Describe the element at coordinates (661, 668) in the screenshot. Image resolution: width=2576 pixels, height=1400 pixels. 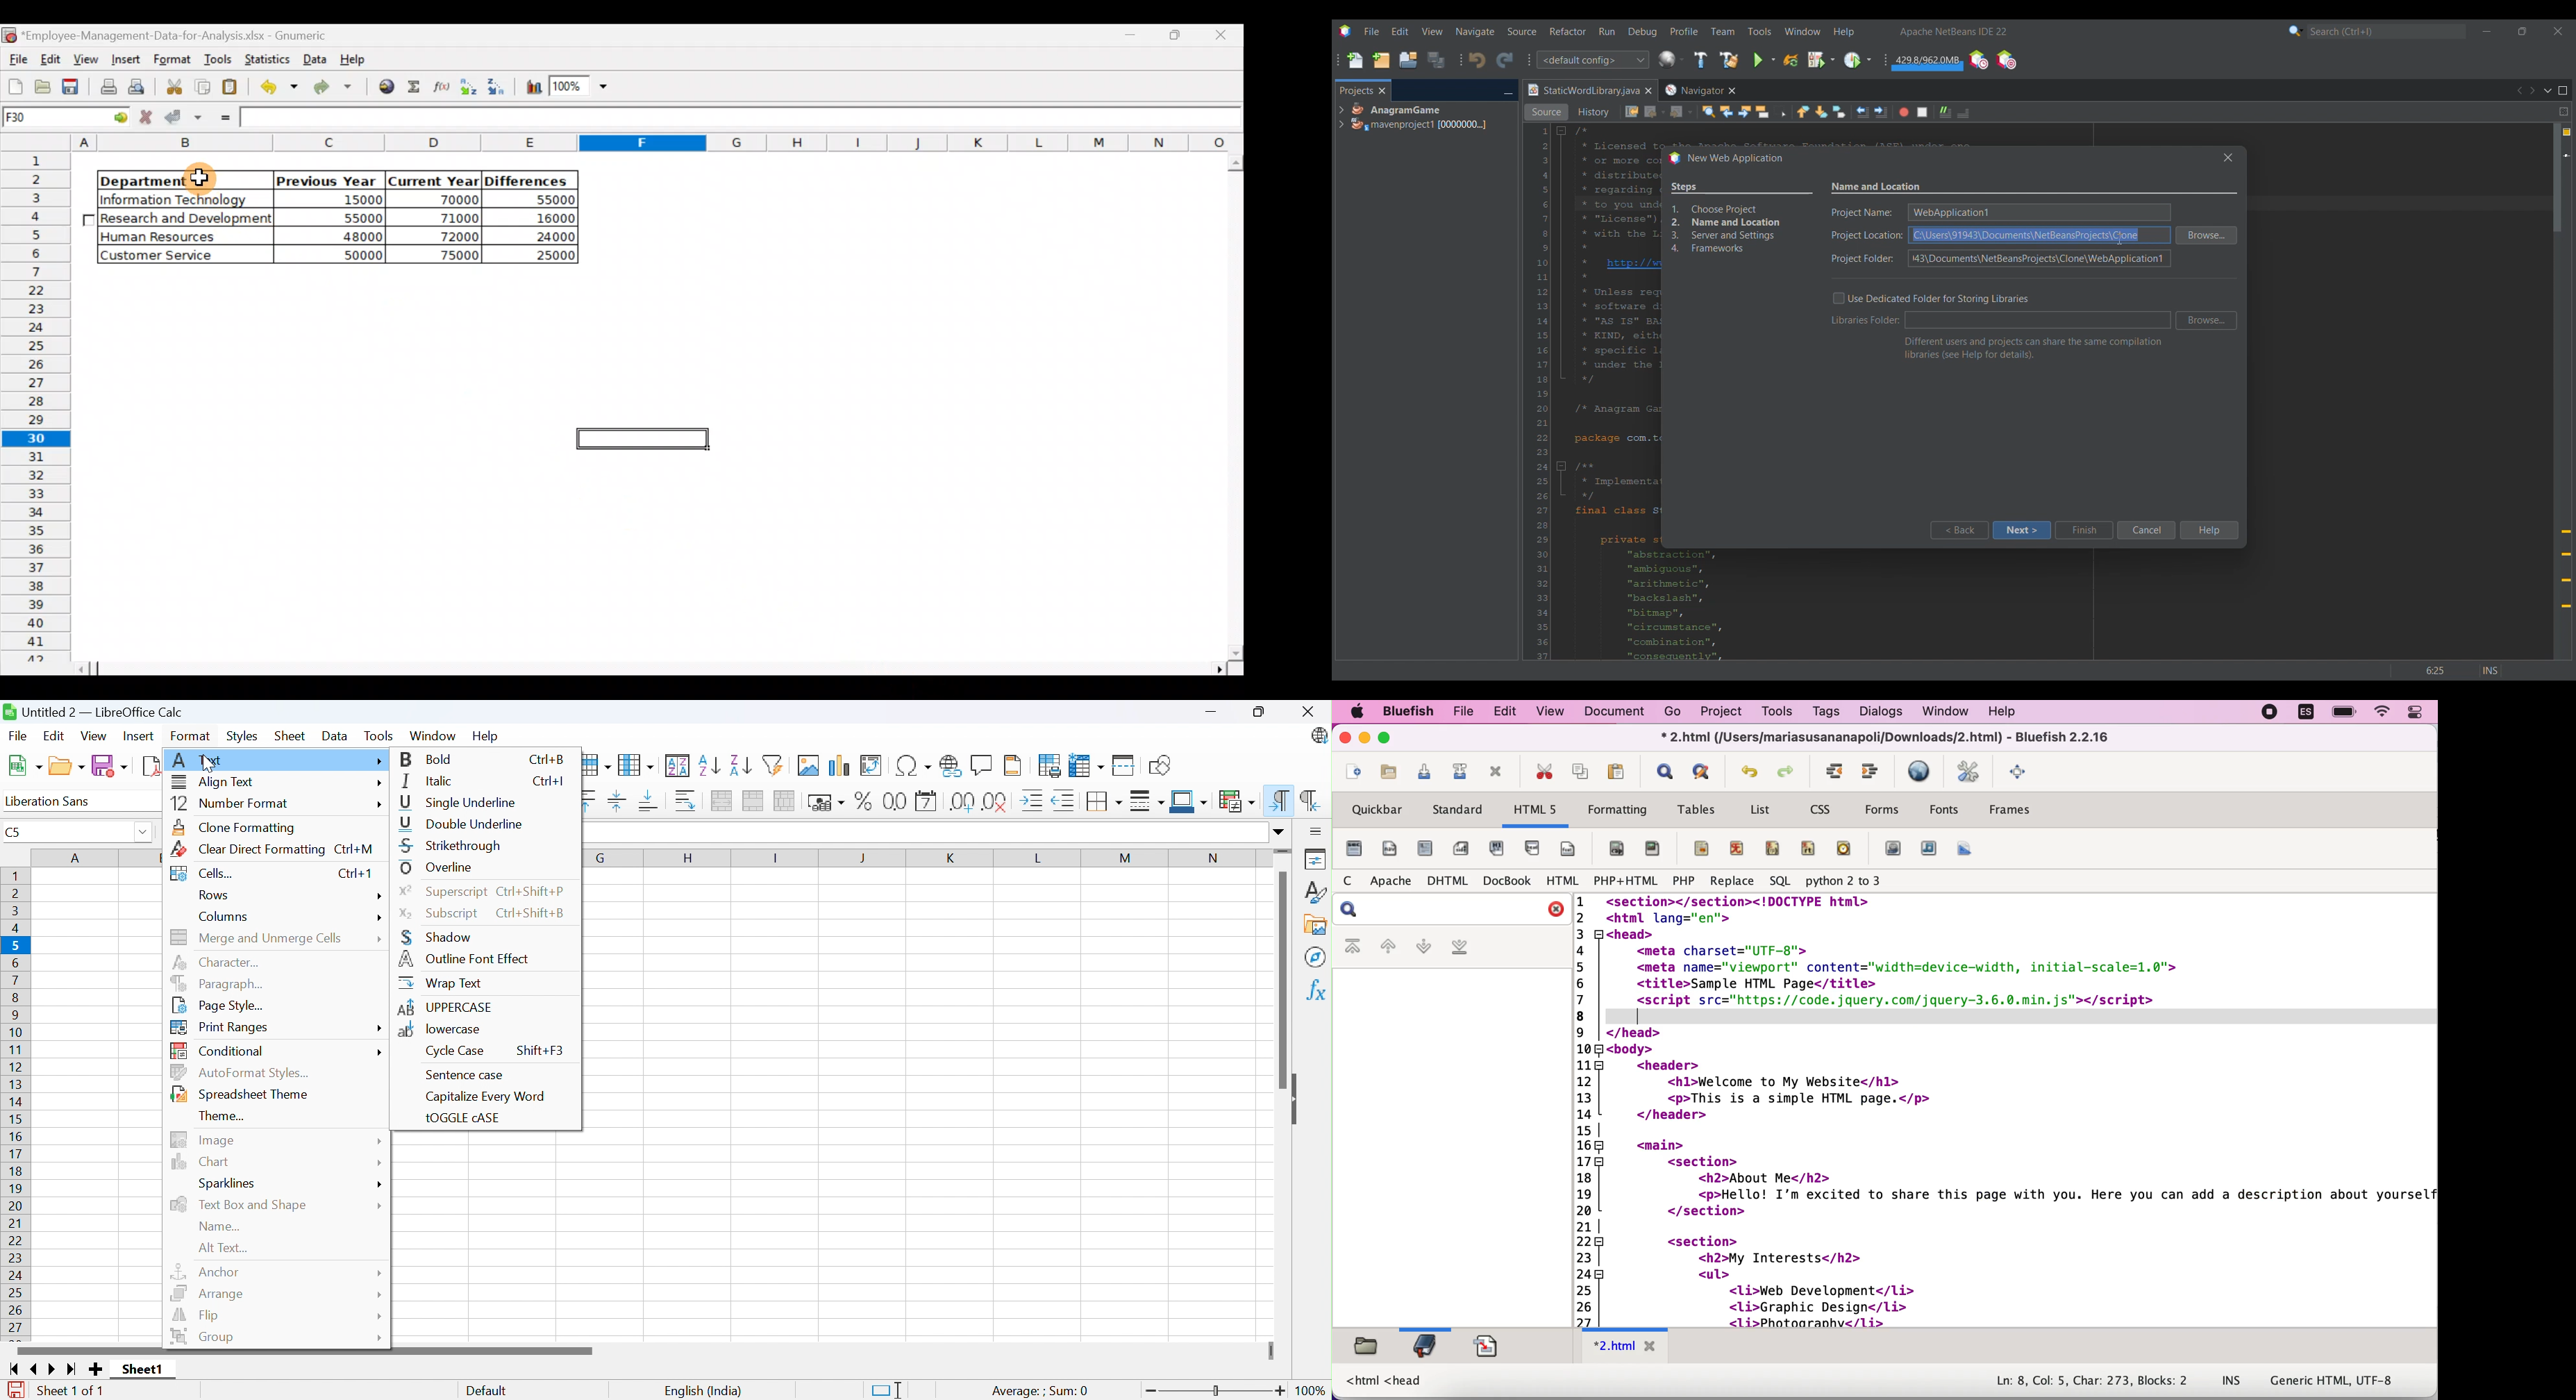
I see `Scroll bar` at that location.